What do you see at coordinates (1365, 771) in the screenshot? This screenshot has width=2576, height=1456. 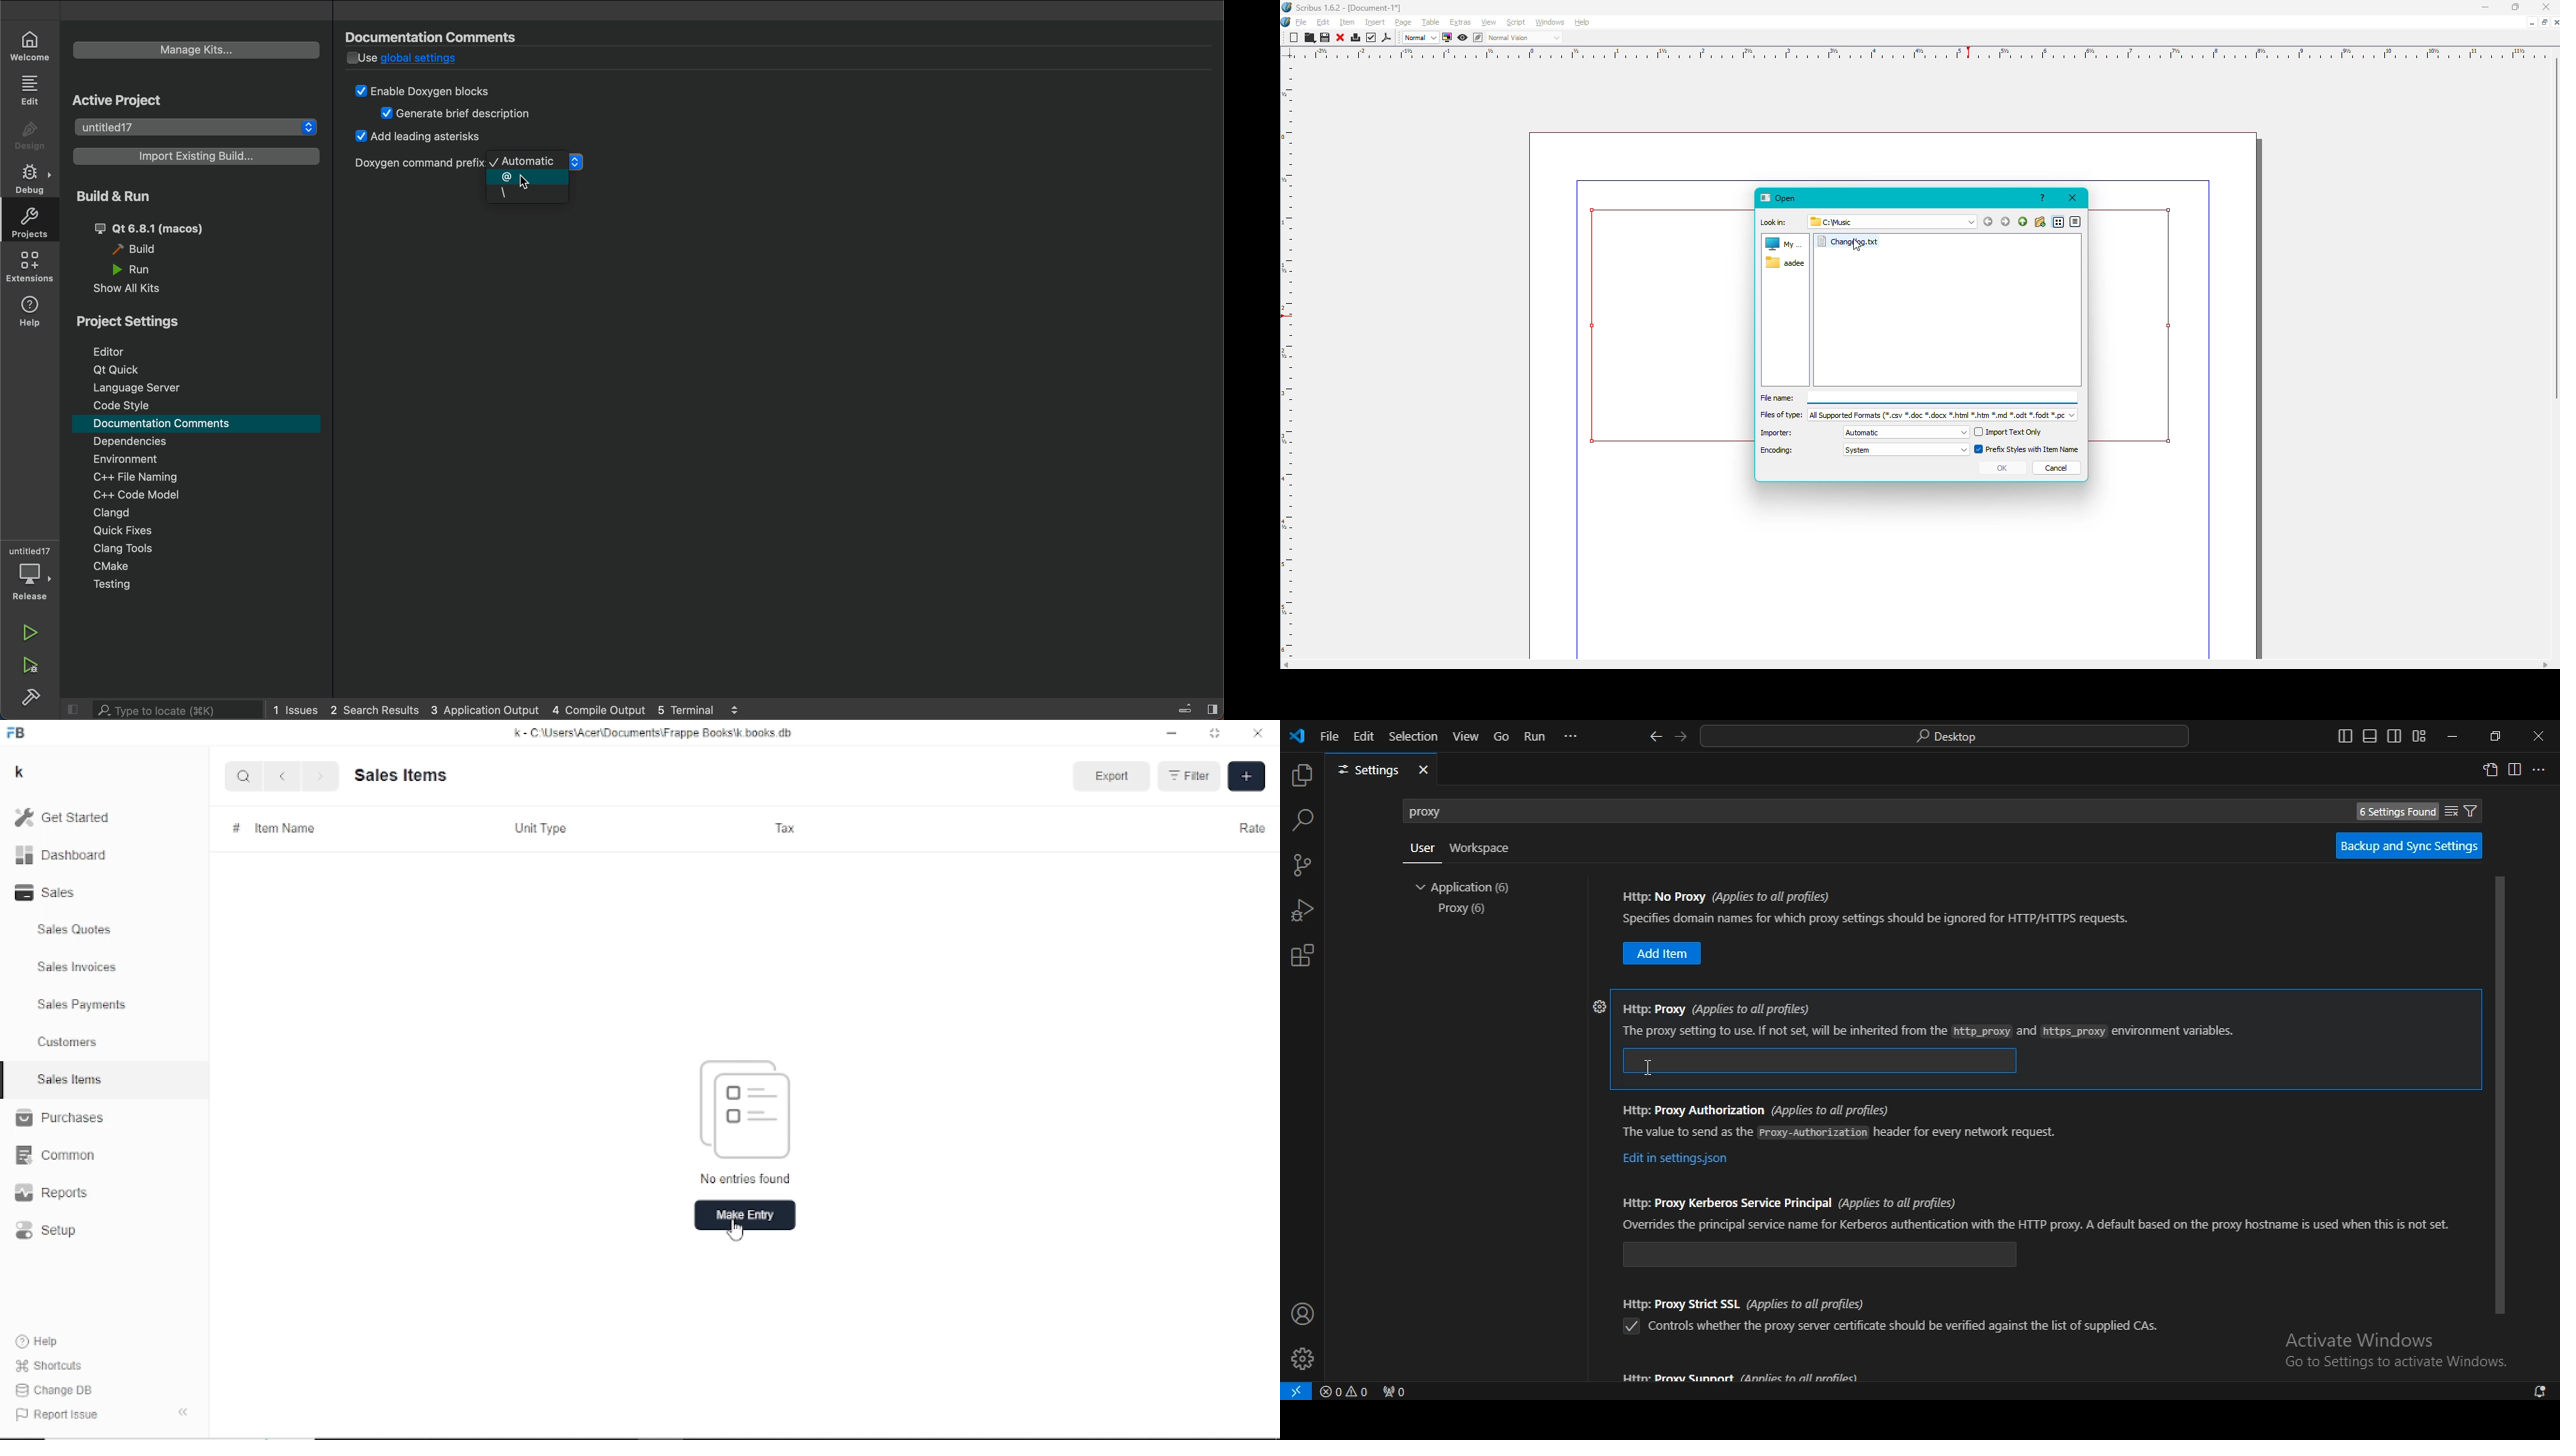 I see `settings` at bounding box center [1365, 771].